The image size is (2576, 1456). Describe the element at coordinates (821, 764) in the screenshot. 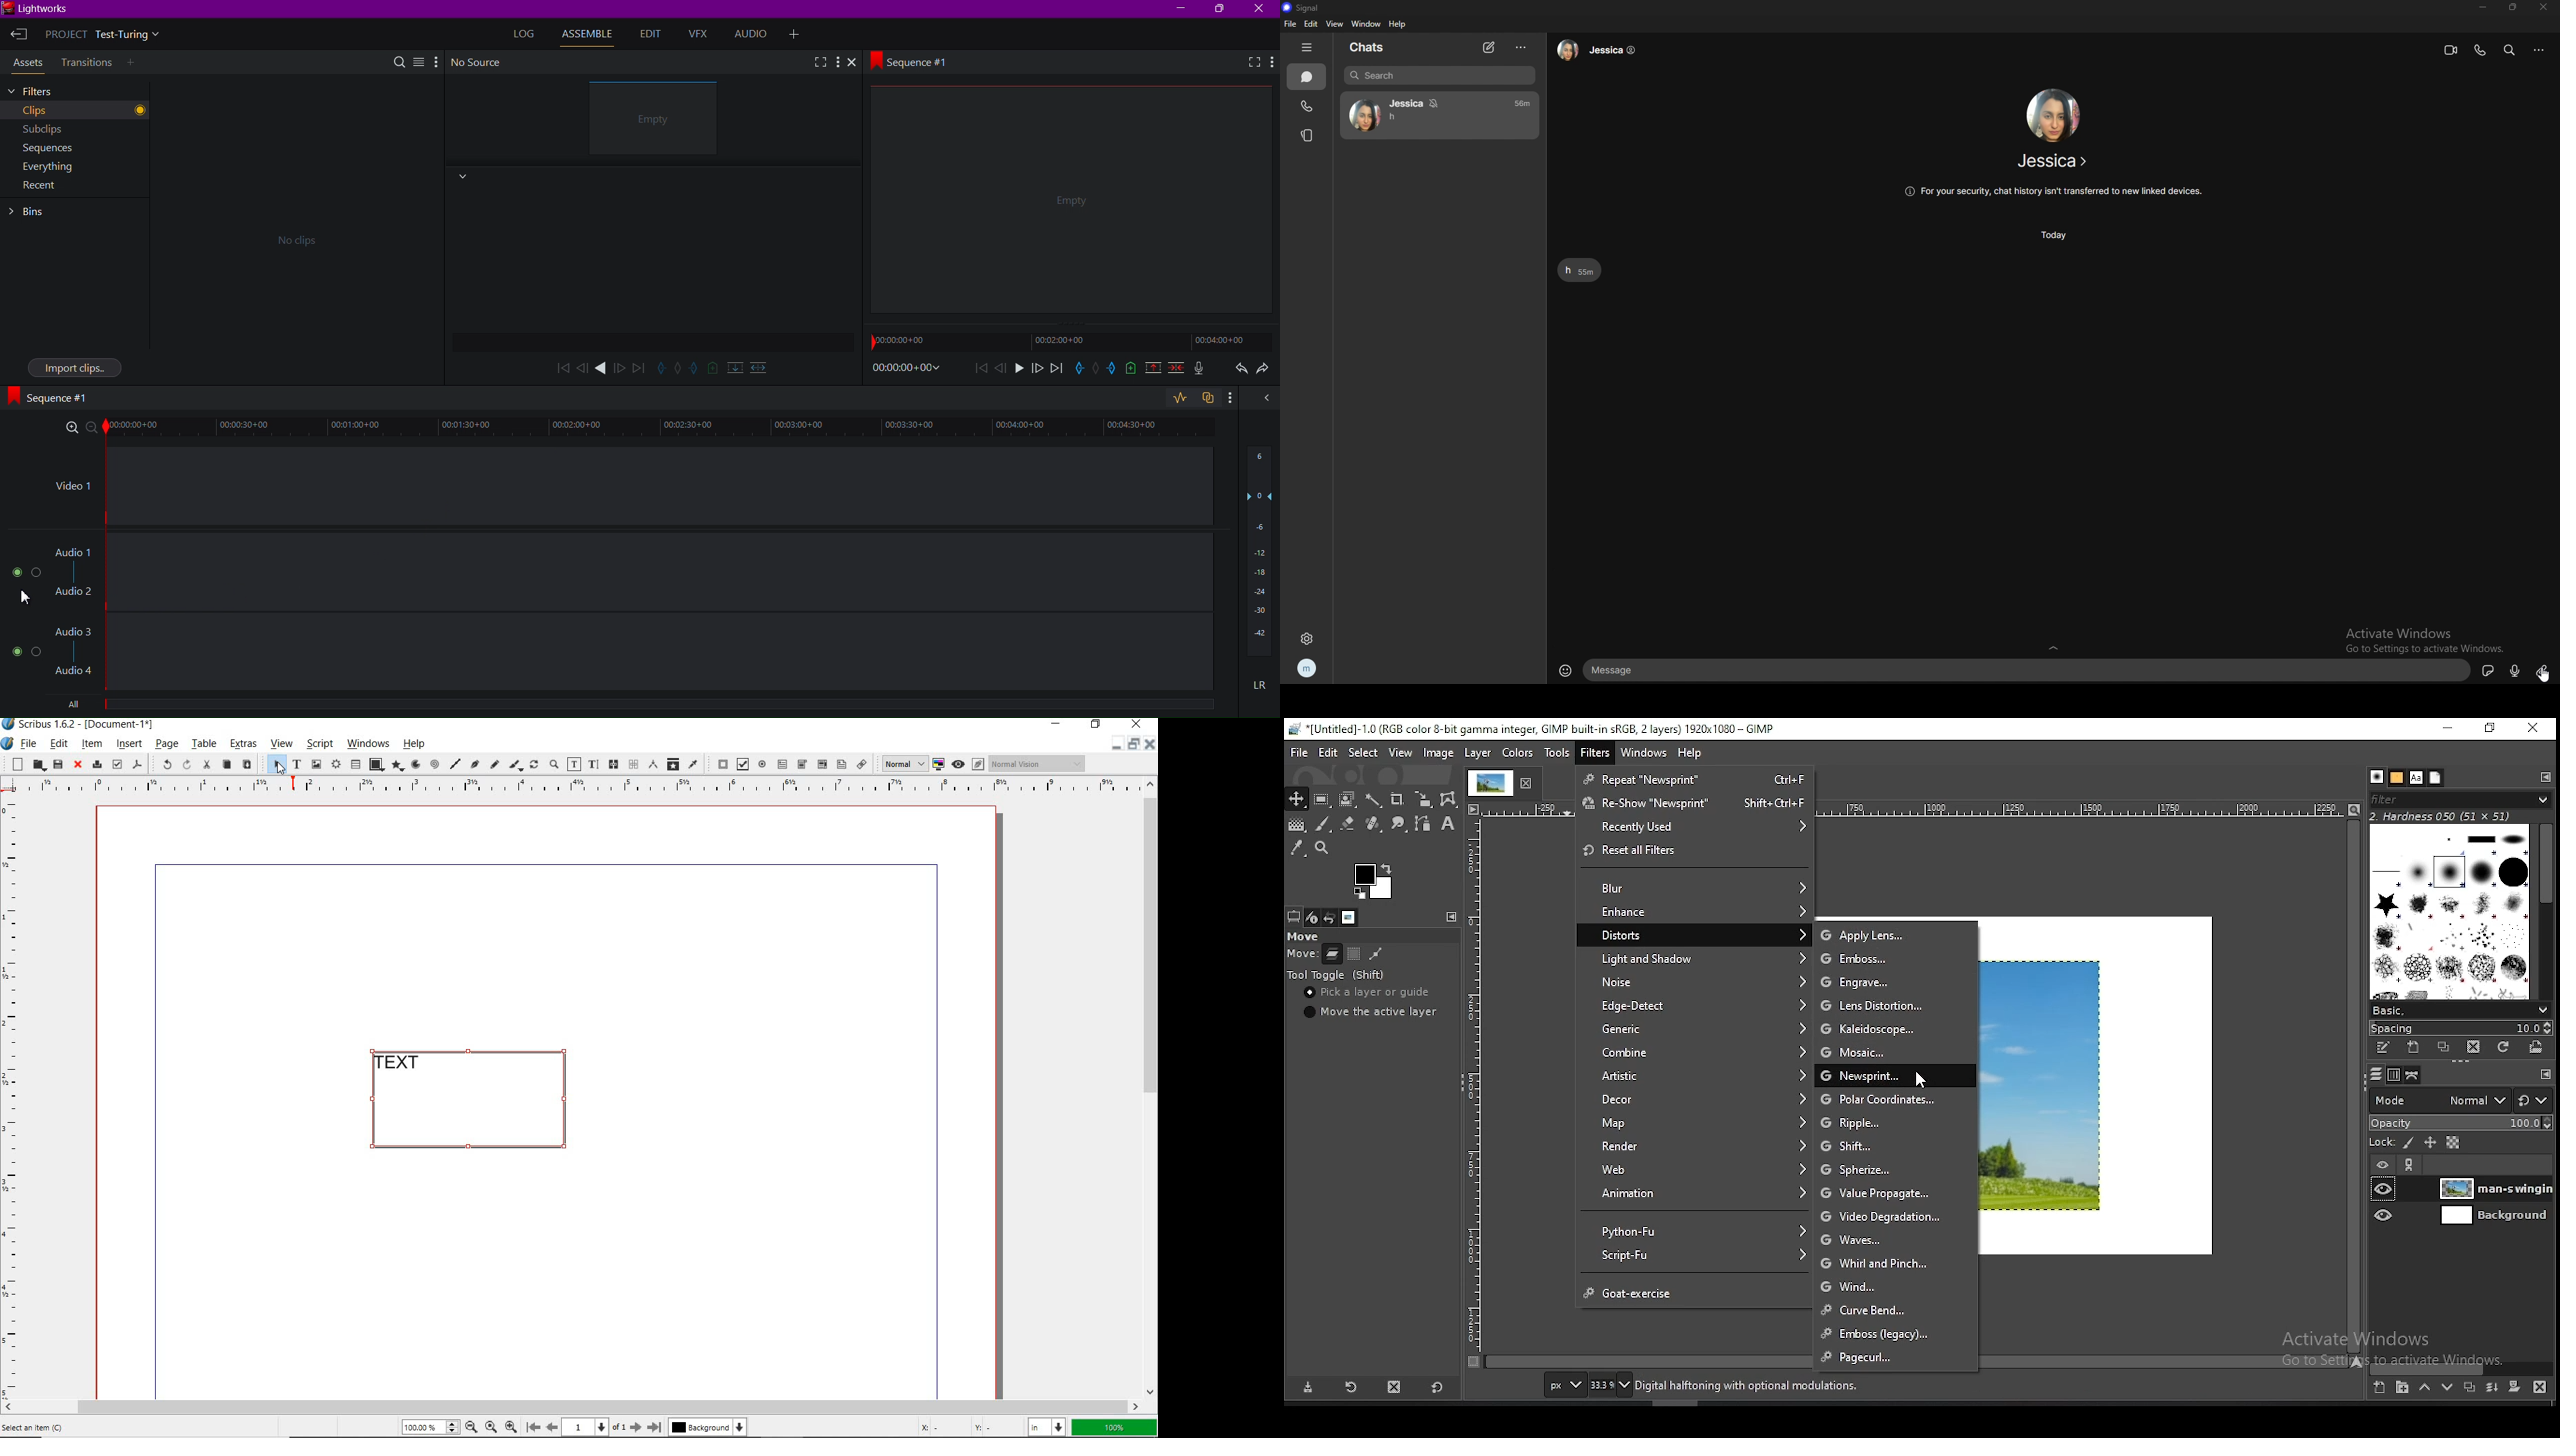

I see `pdf combo box` at that location.